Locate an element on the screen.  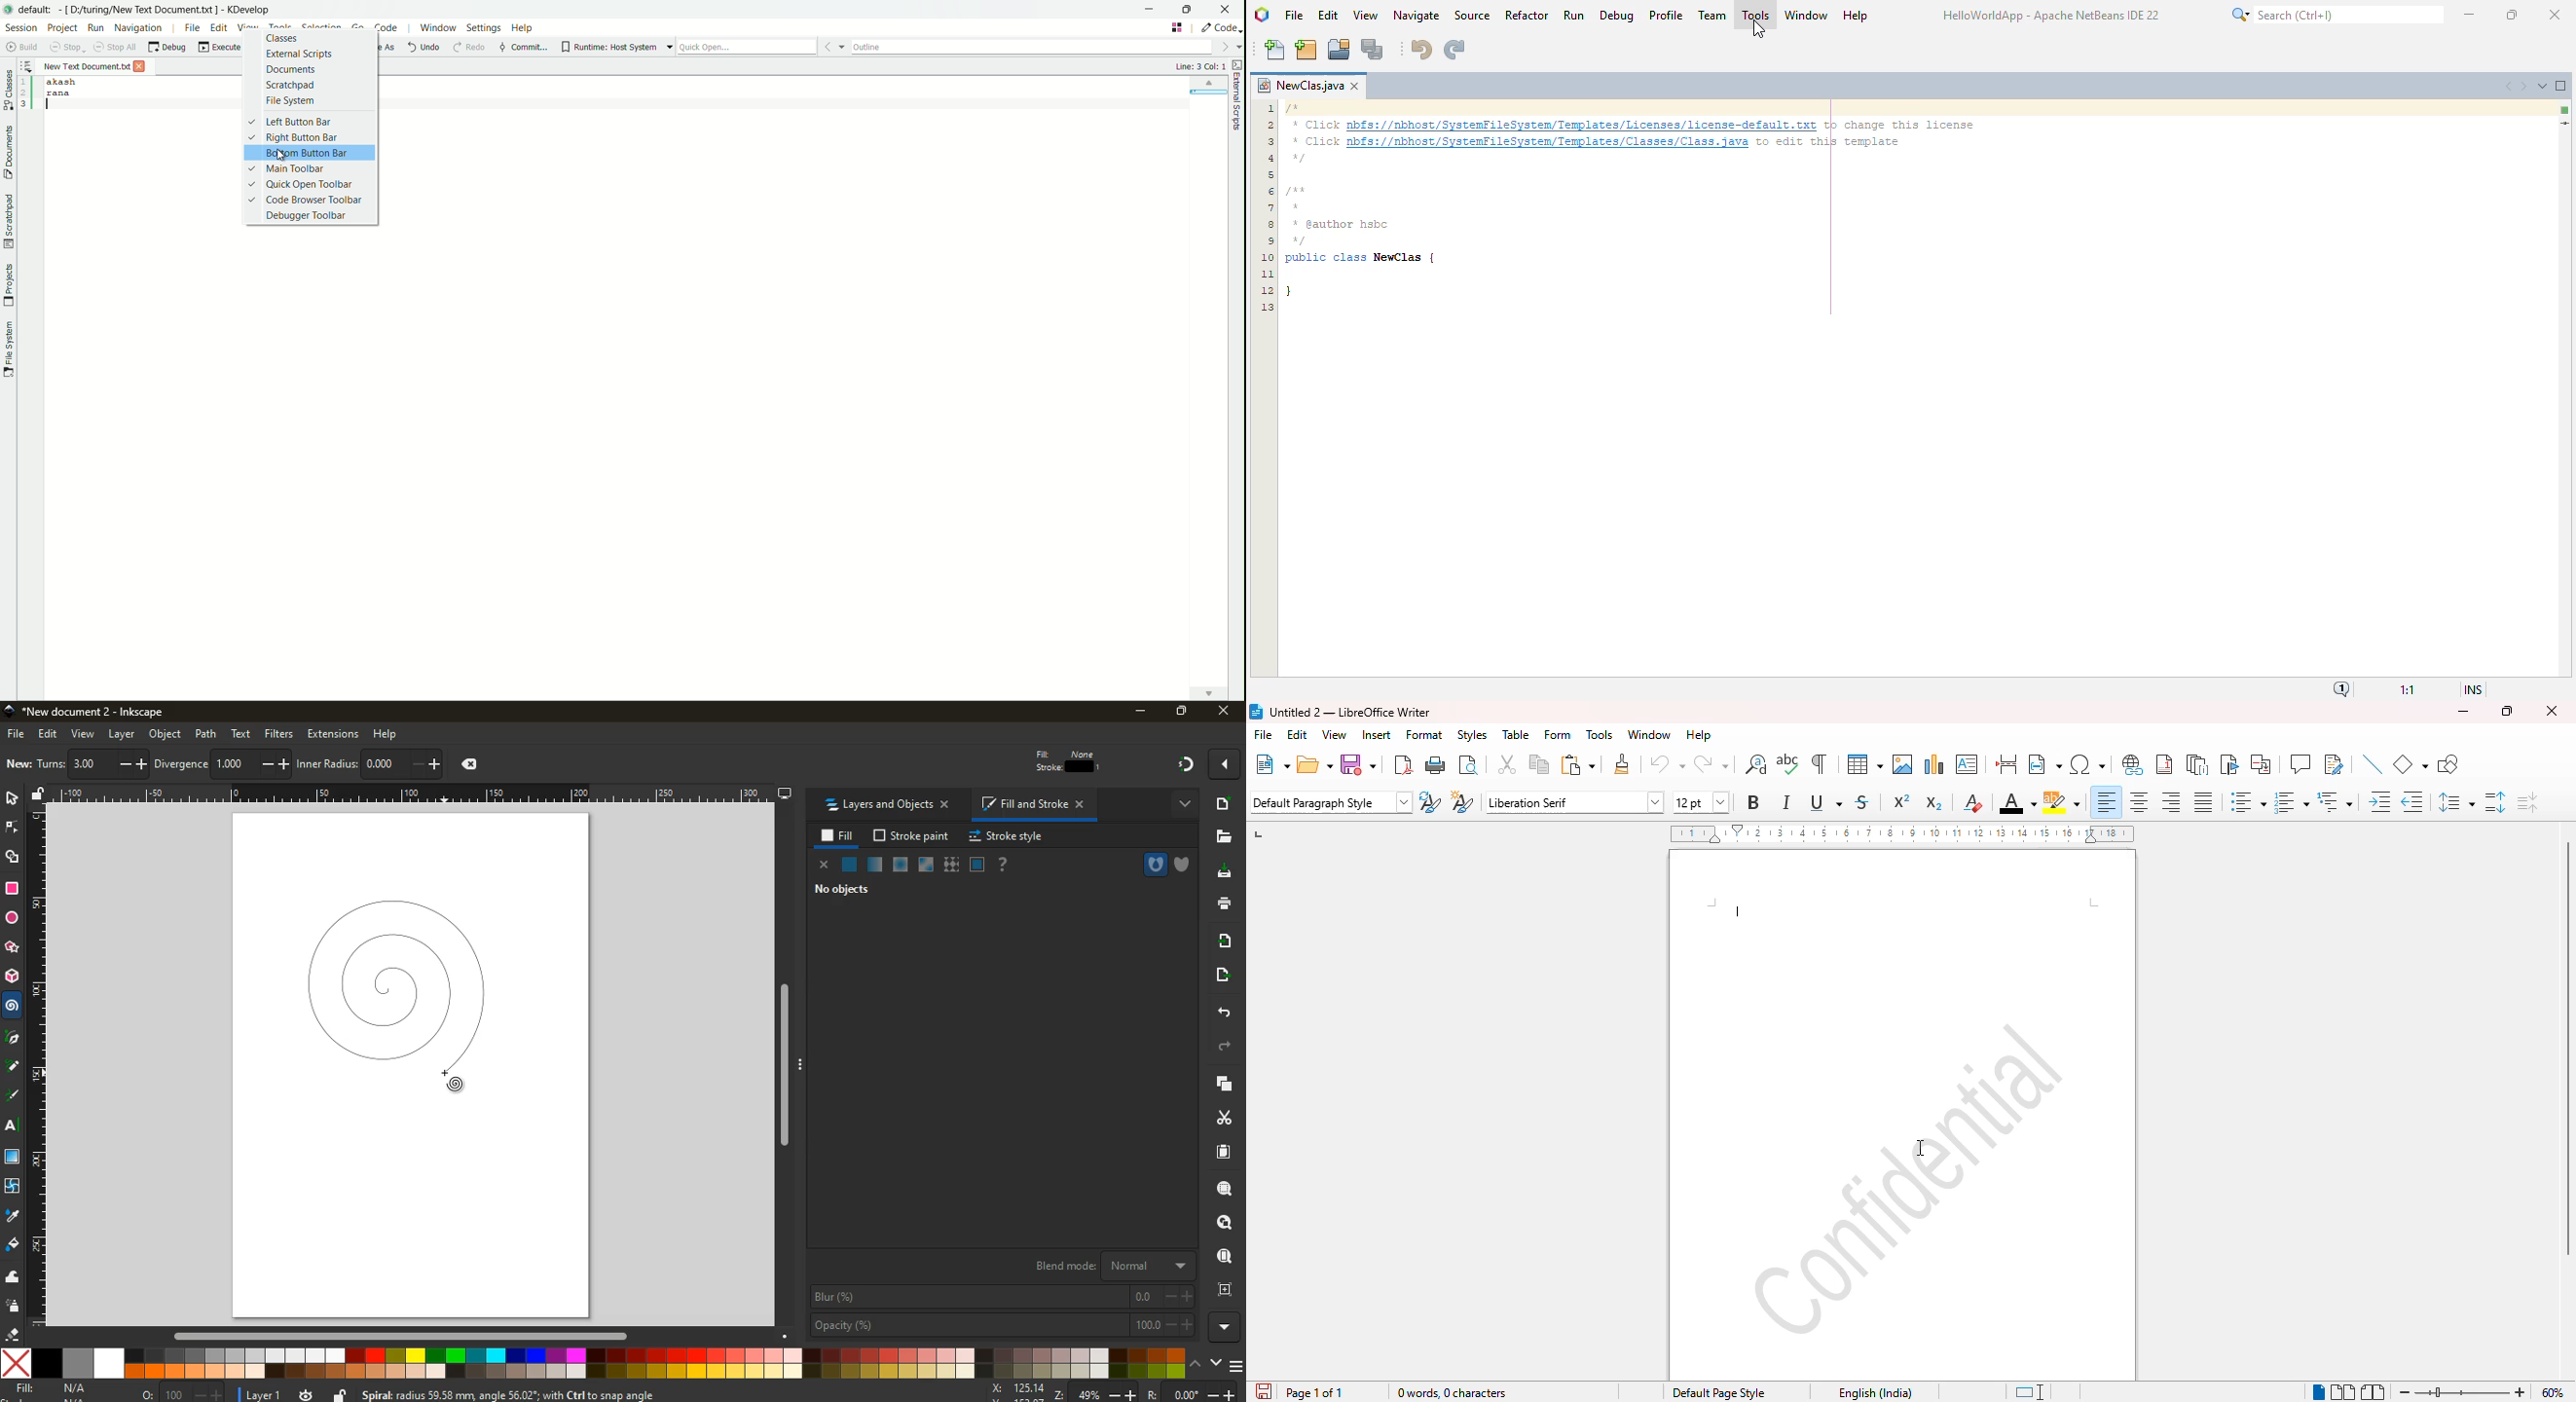
ruler is located at coordinates (1902, 833).